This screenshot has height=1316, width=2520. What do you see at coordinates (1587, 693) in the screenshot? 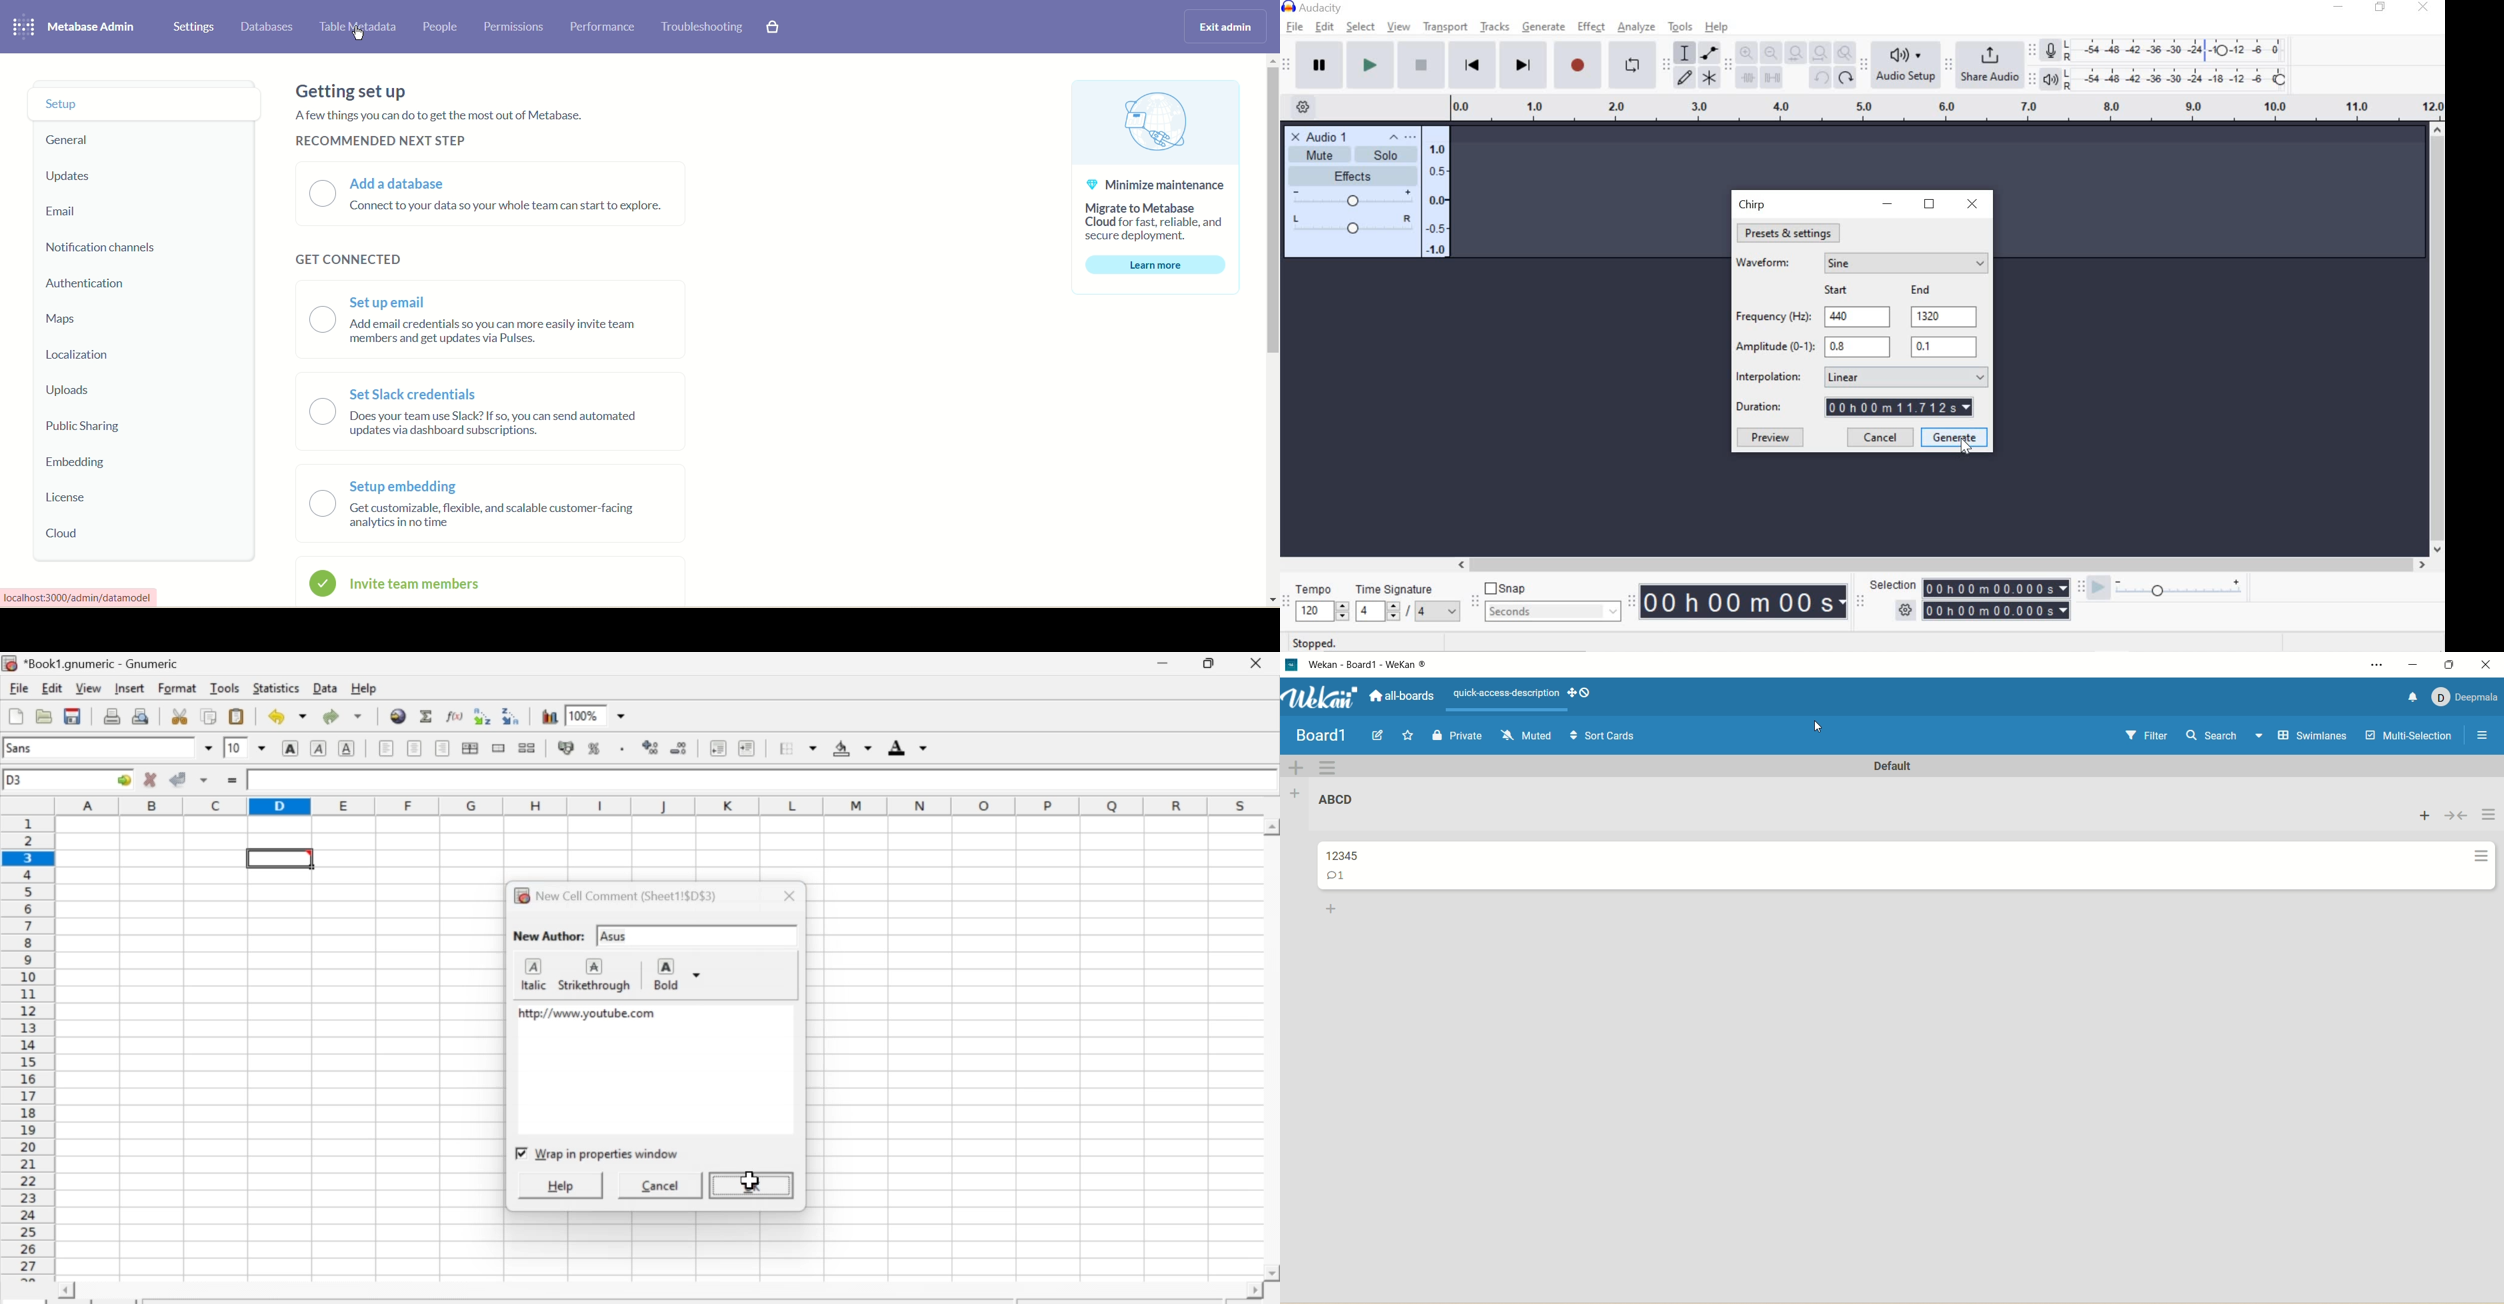
I see `show-desktop-drag-handles` at bounding box center [1587, 693].